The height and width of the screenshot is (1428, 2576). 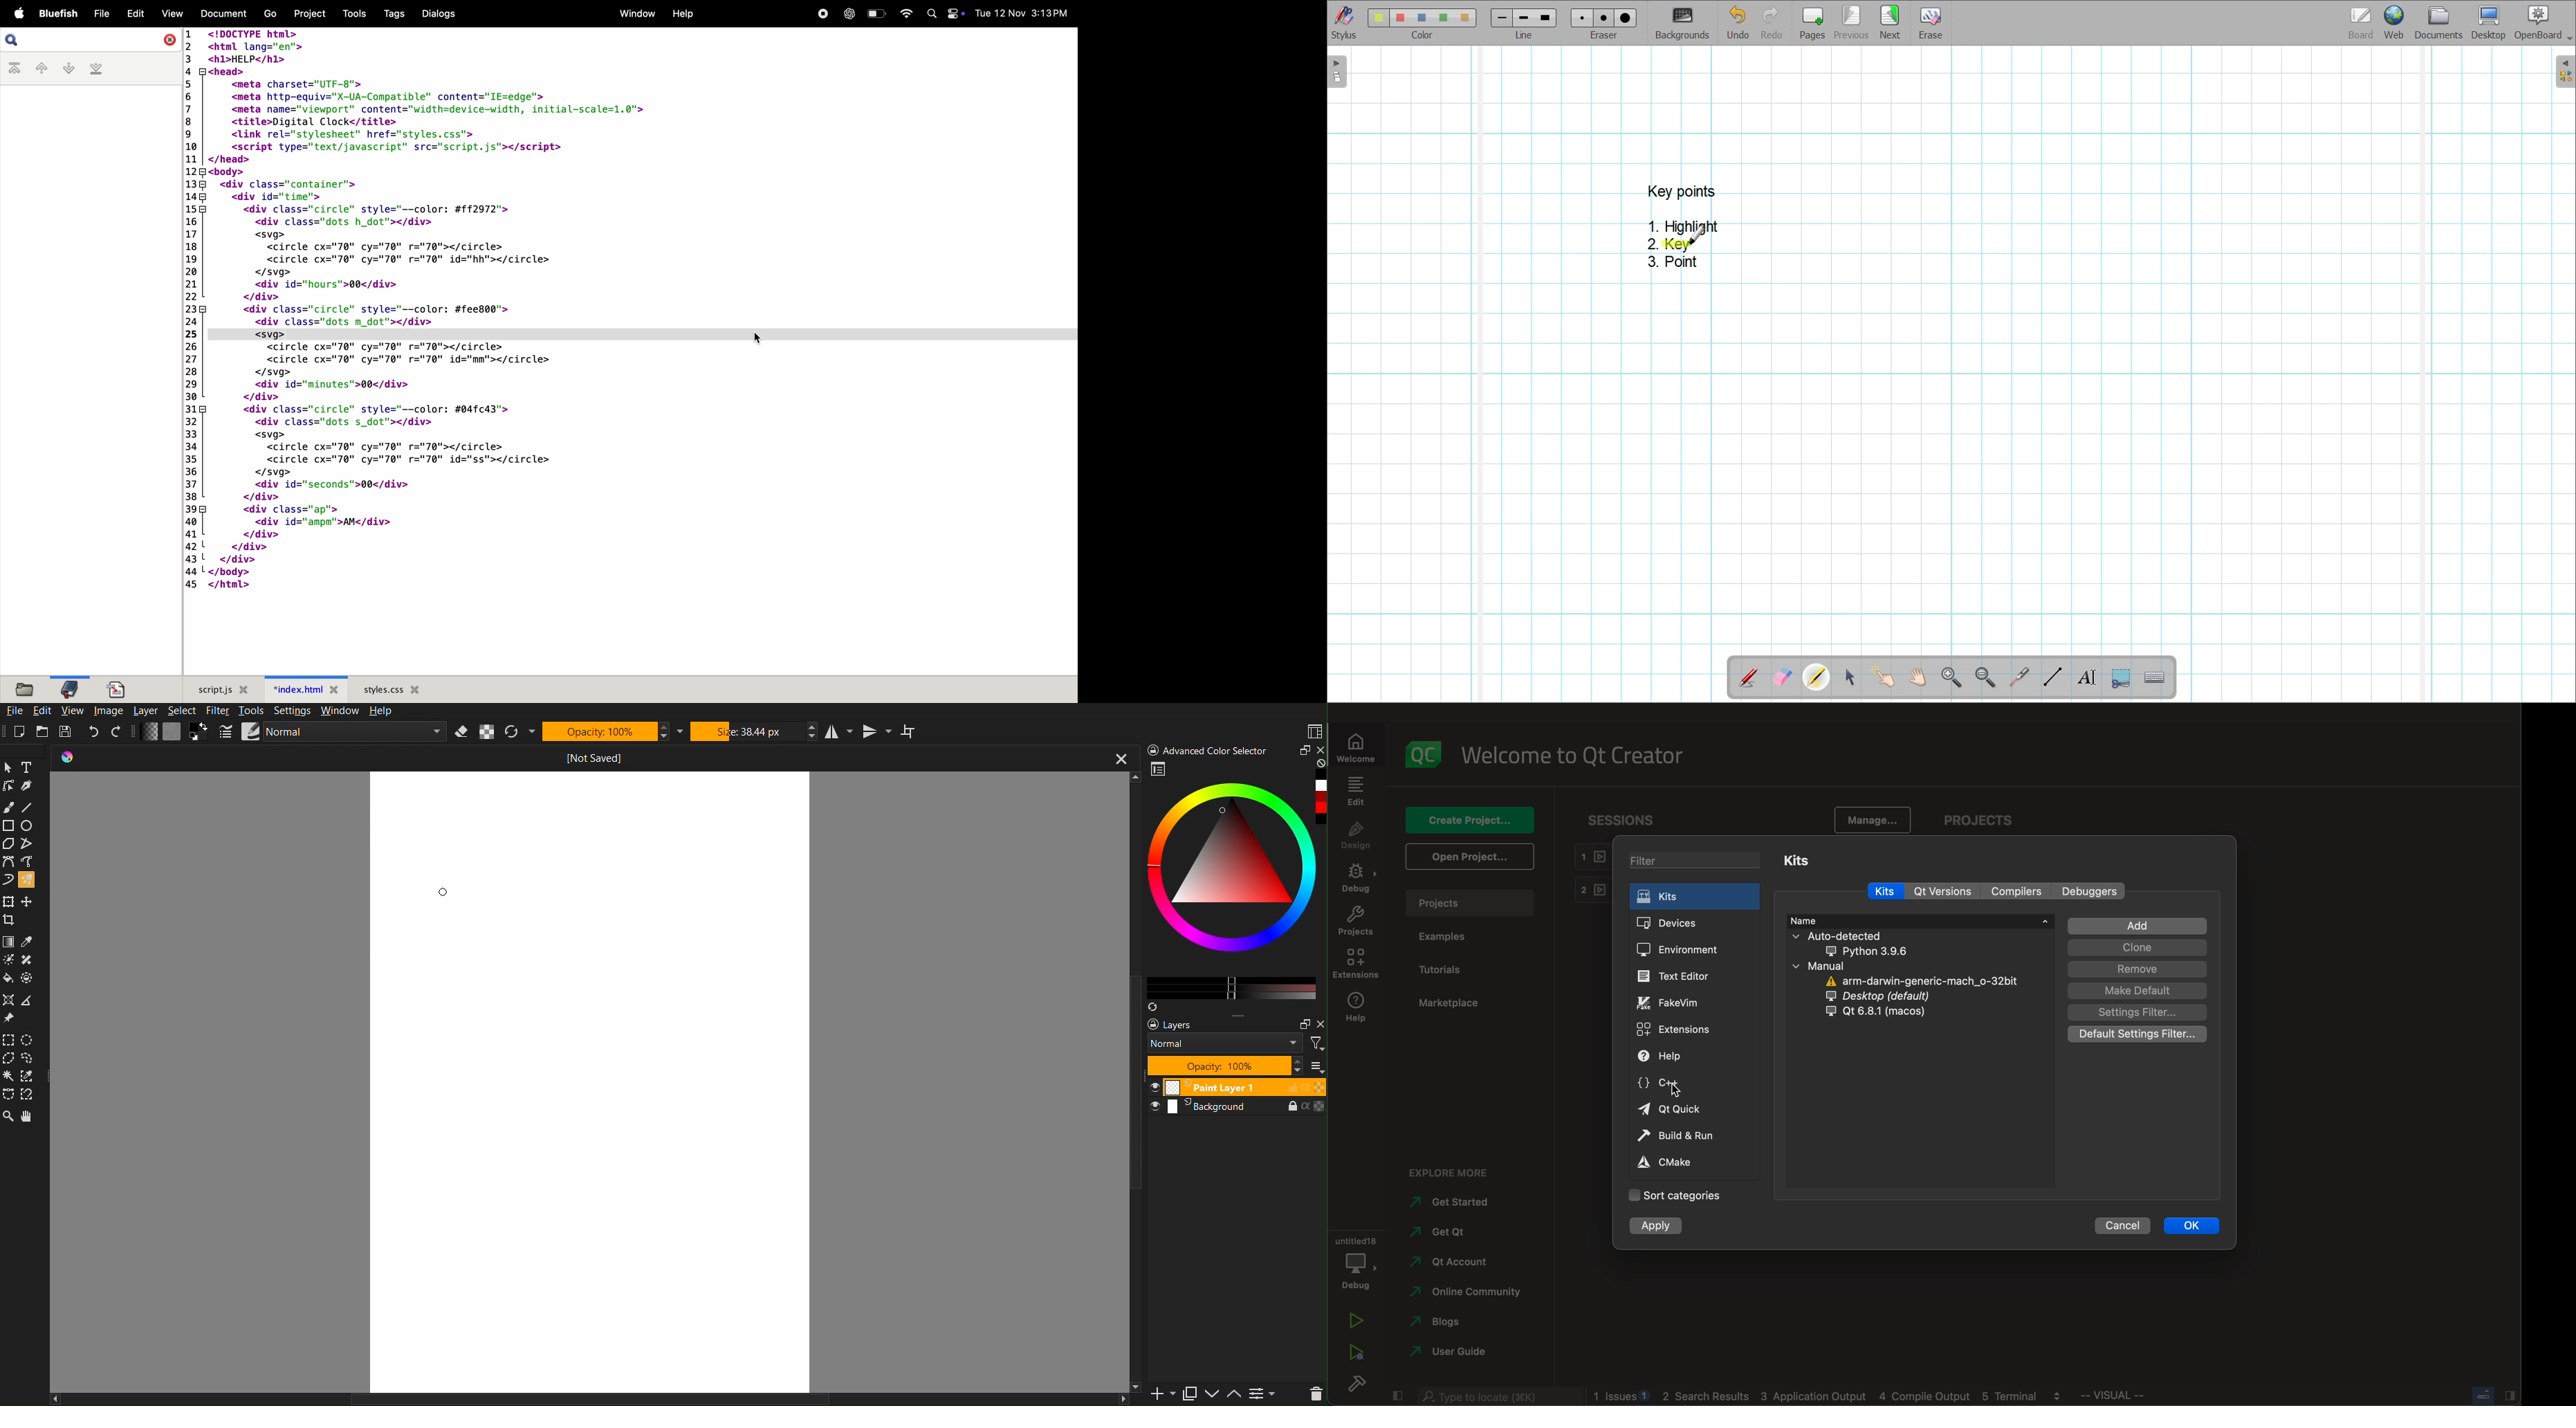 I want to click on Free hand path tool, so click(x=27, y=861).